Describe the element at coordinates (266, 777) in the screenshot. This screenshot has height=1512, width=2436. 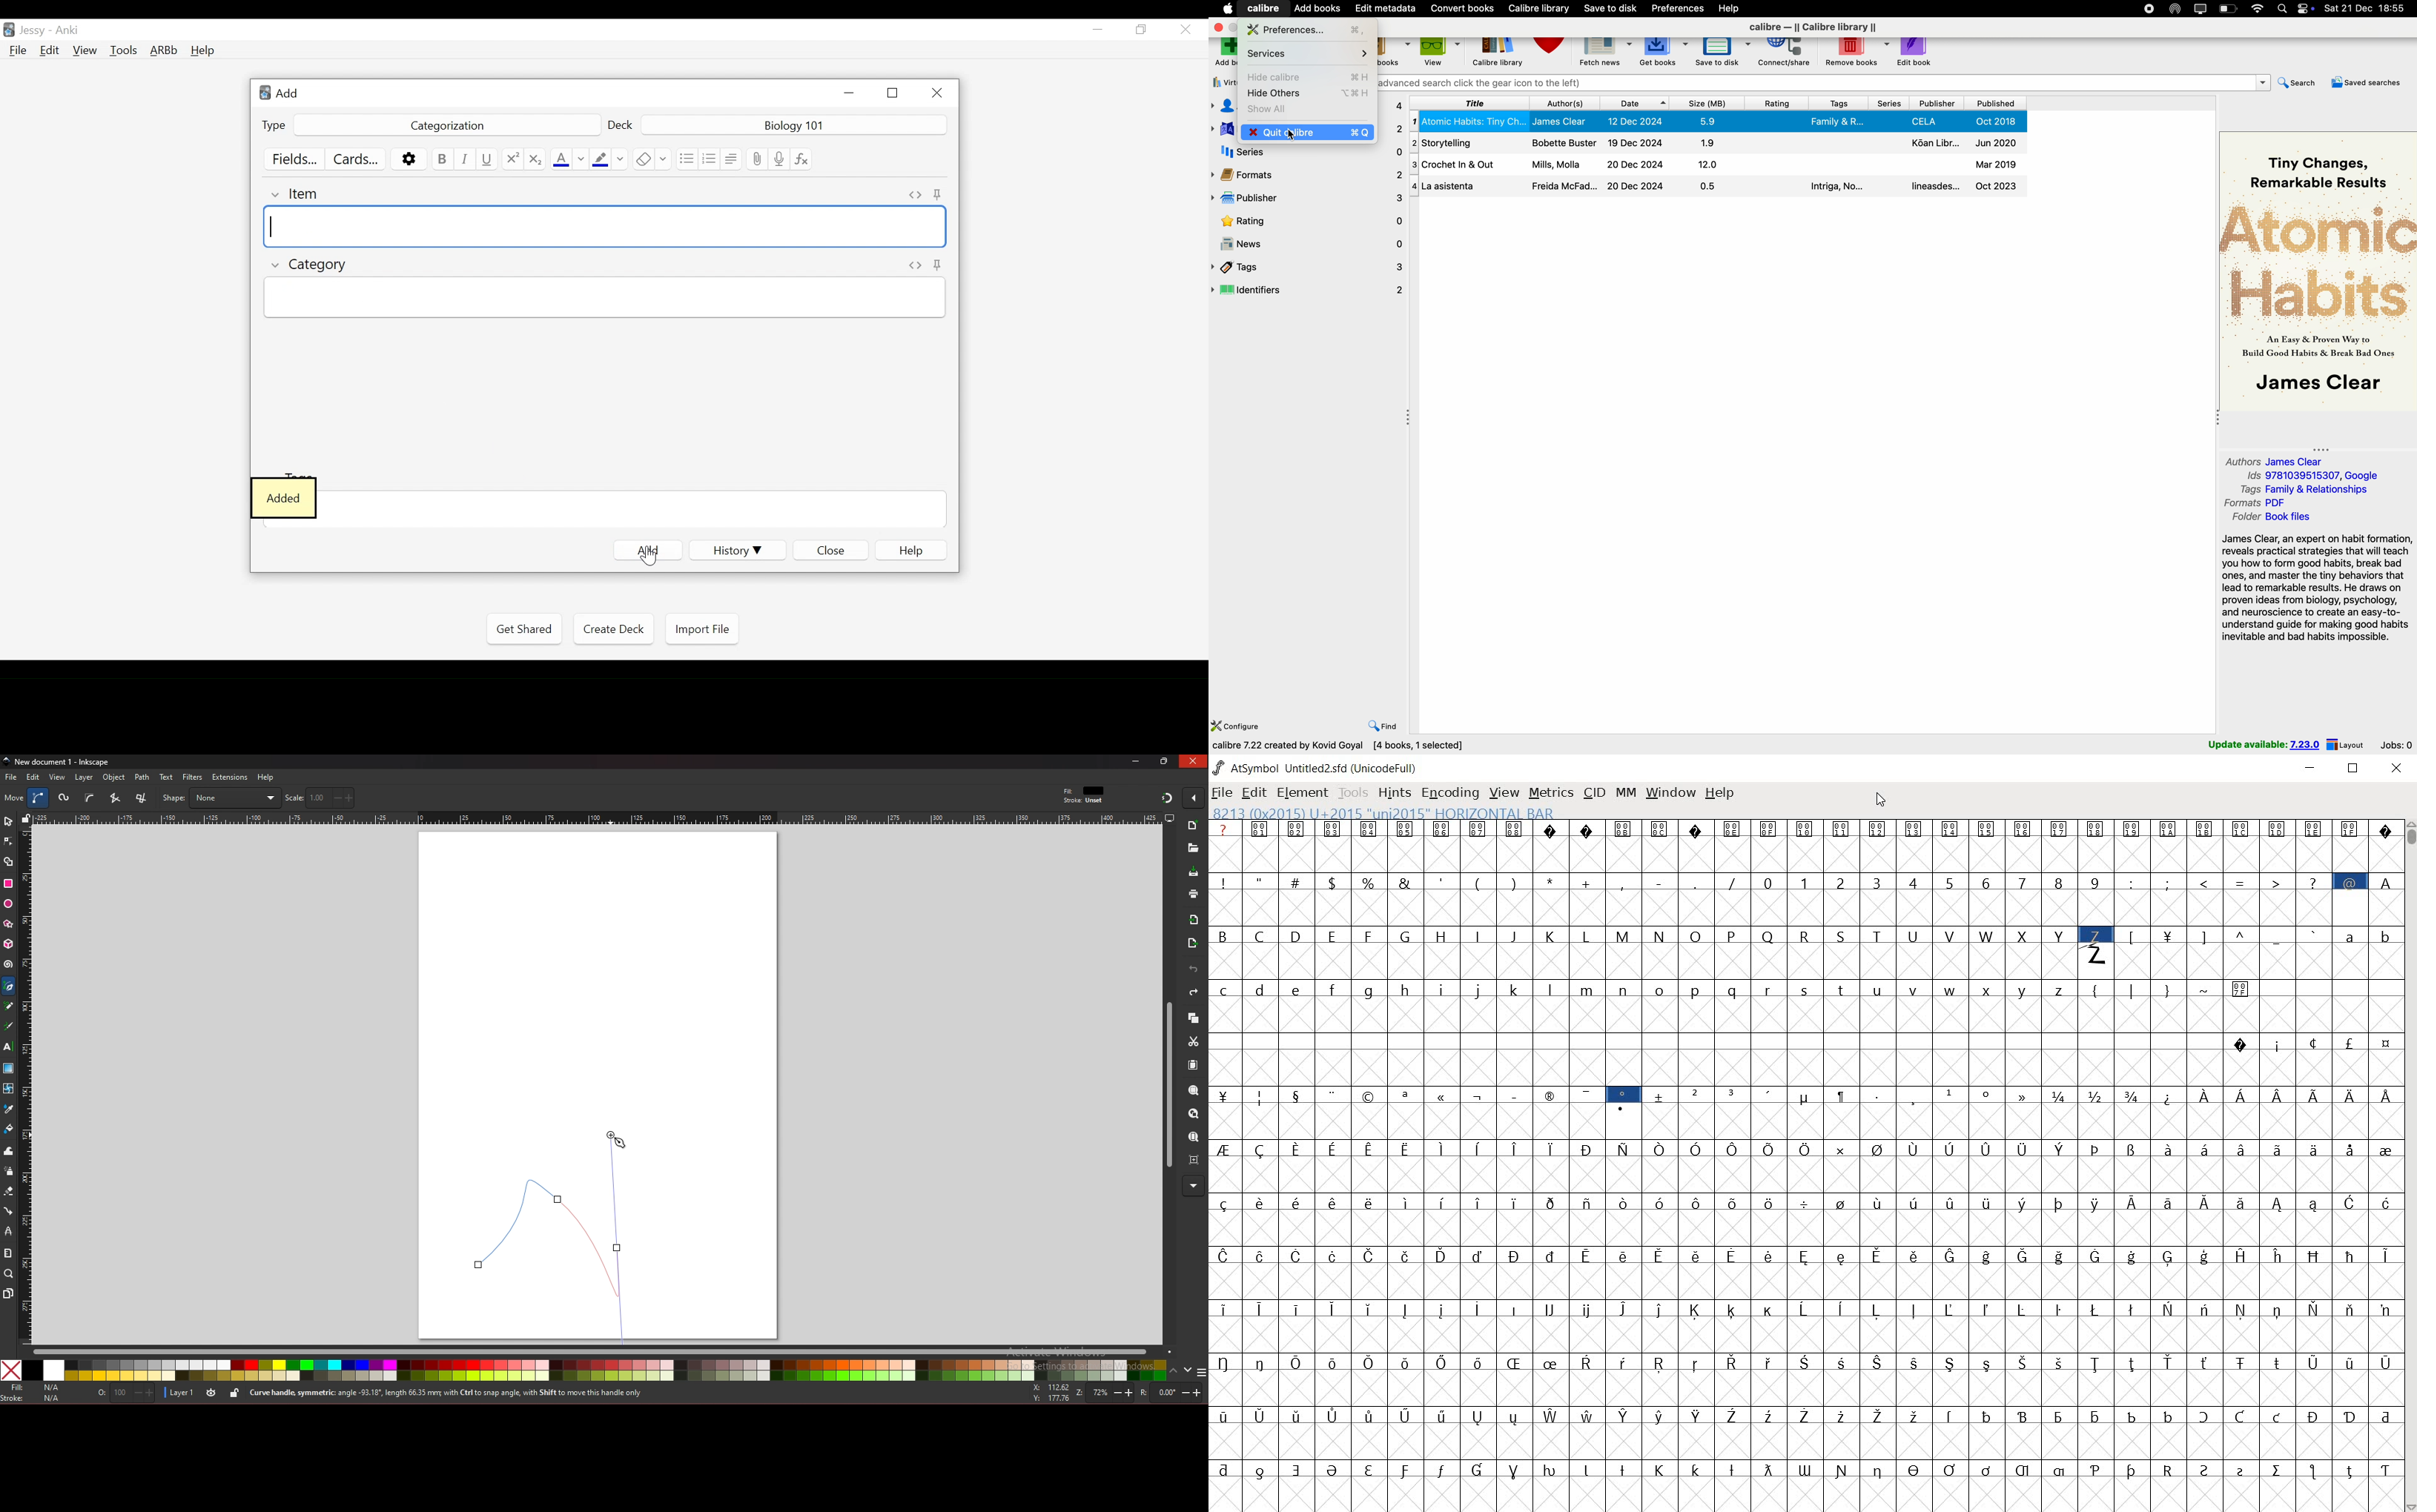
I see `help` at that location.